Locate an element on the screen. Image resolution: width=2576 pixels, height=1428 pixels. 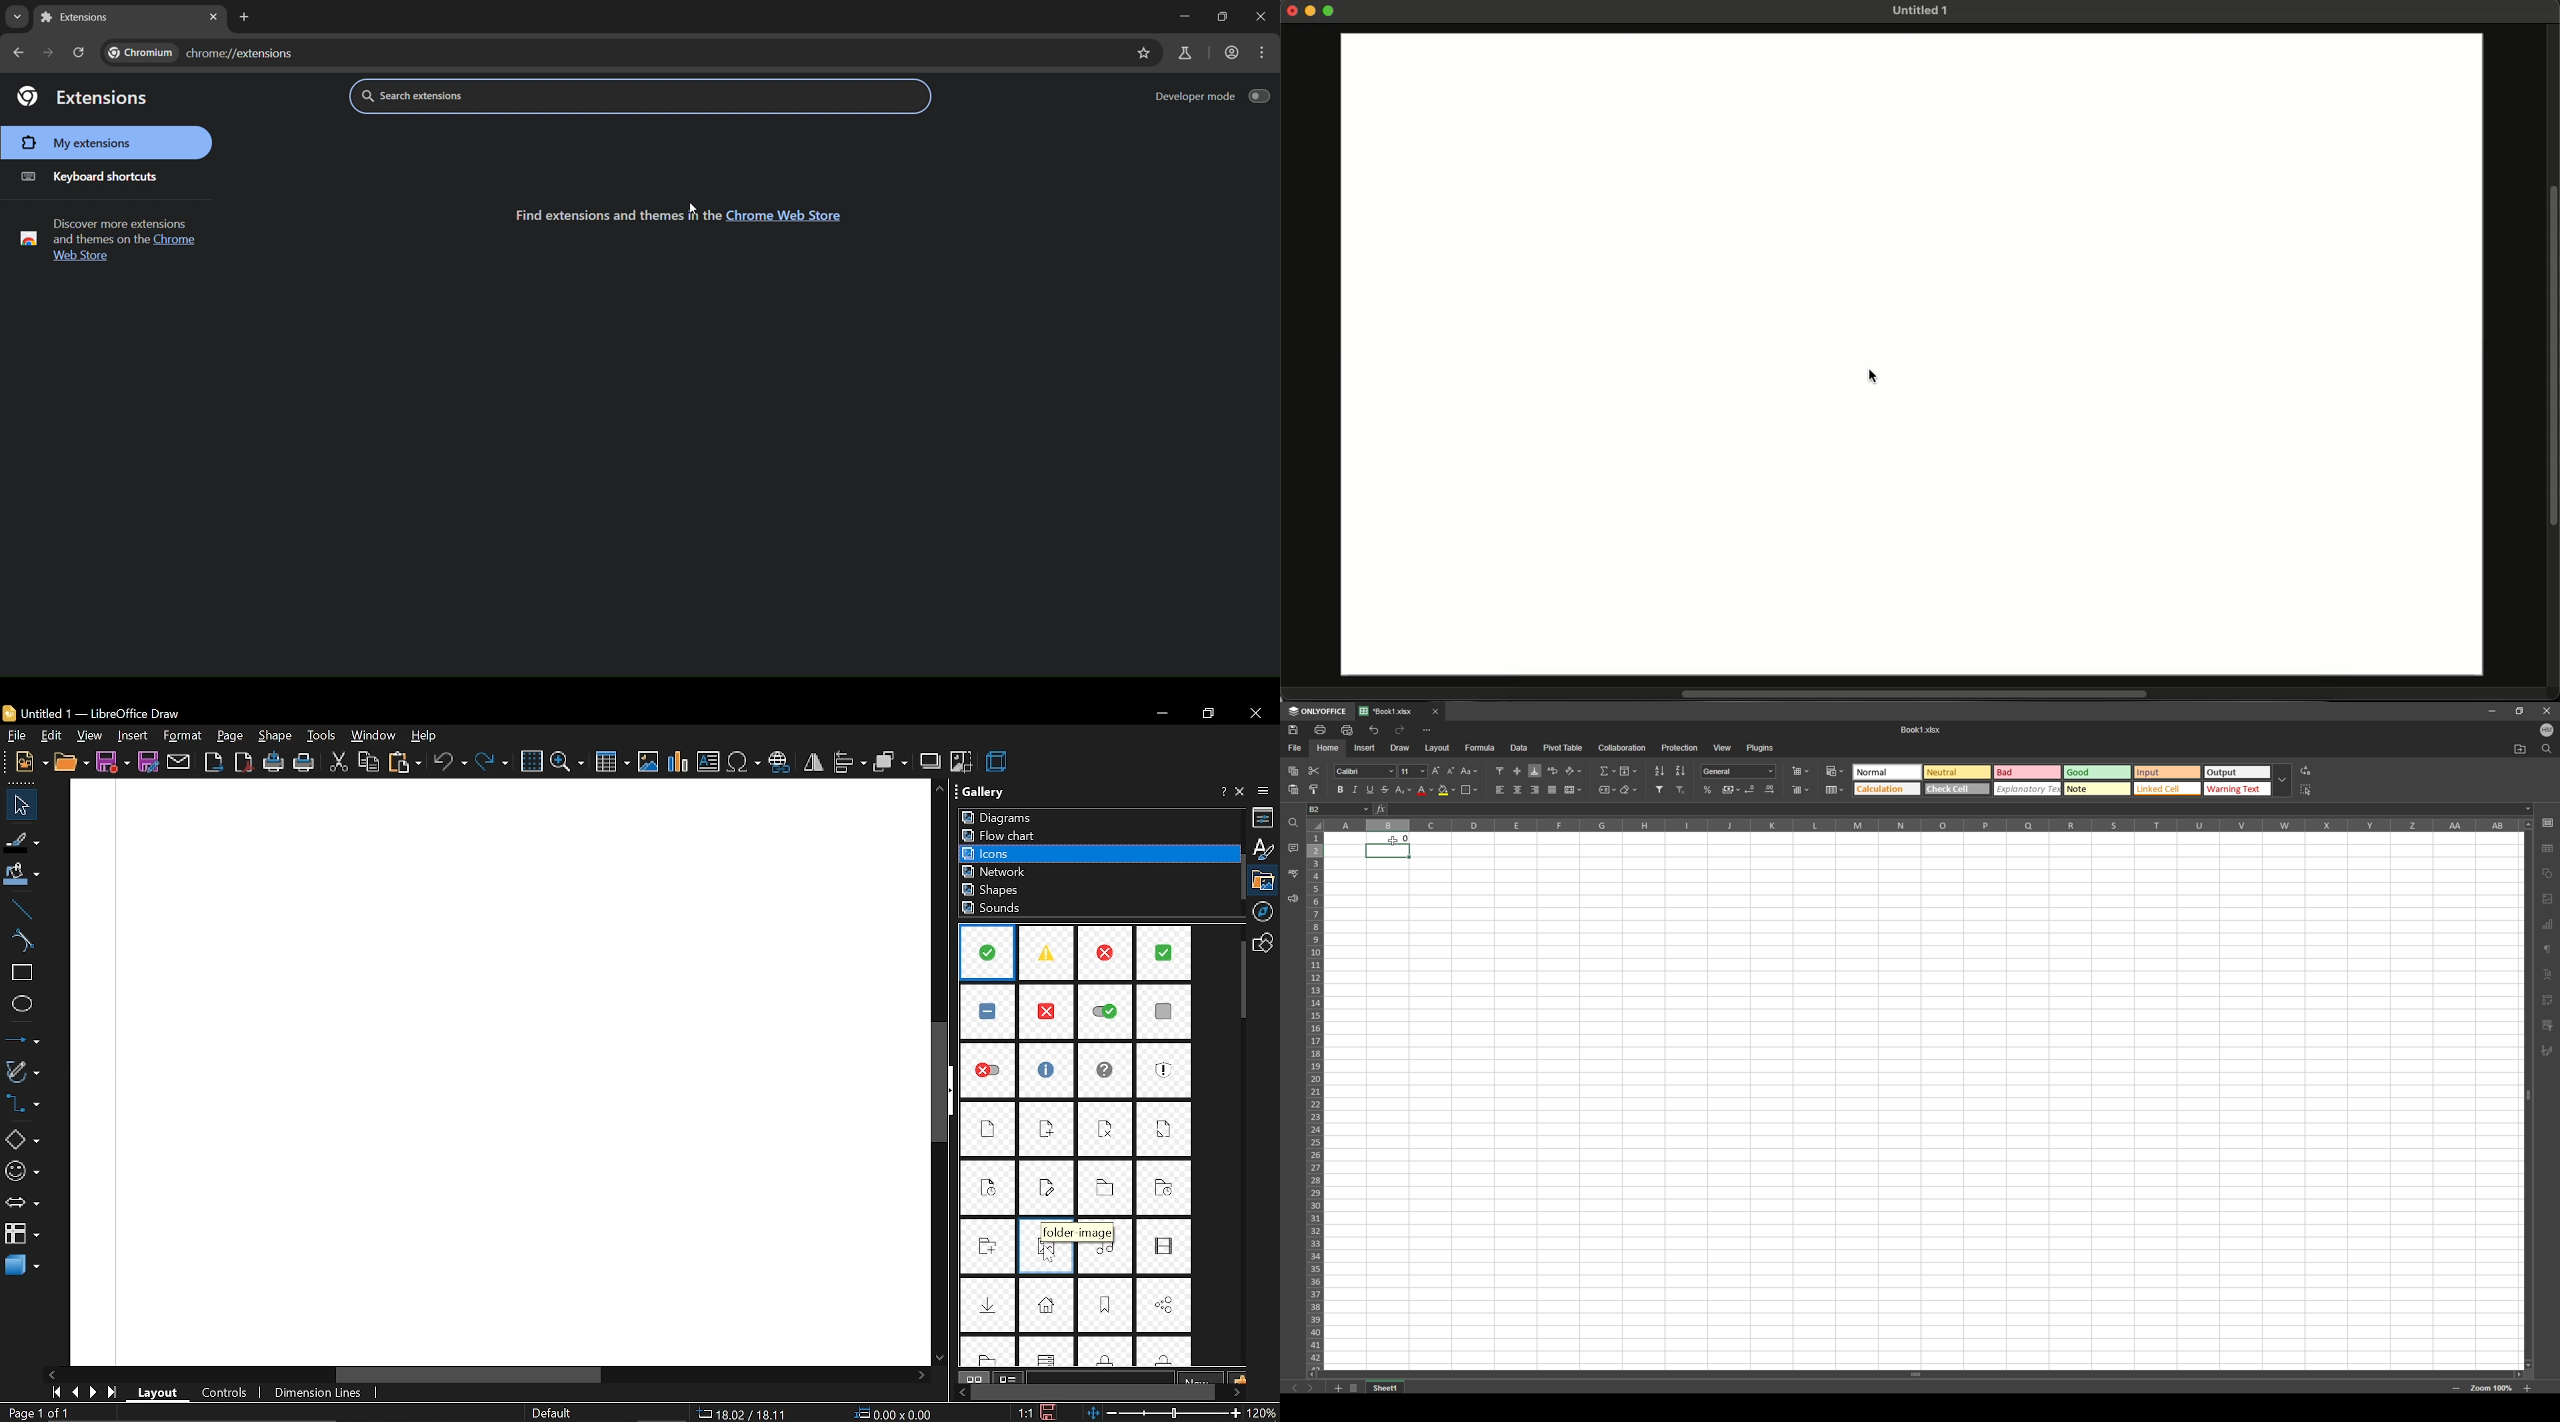
scroll up is located at coordinates (942, 790).